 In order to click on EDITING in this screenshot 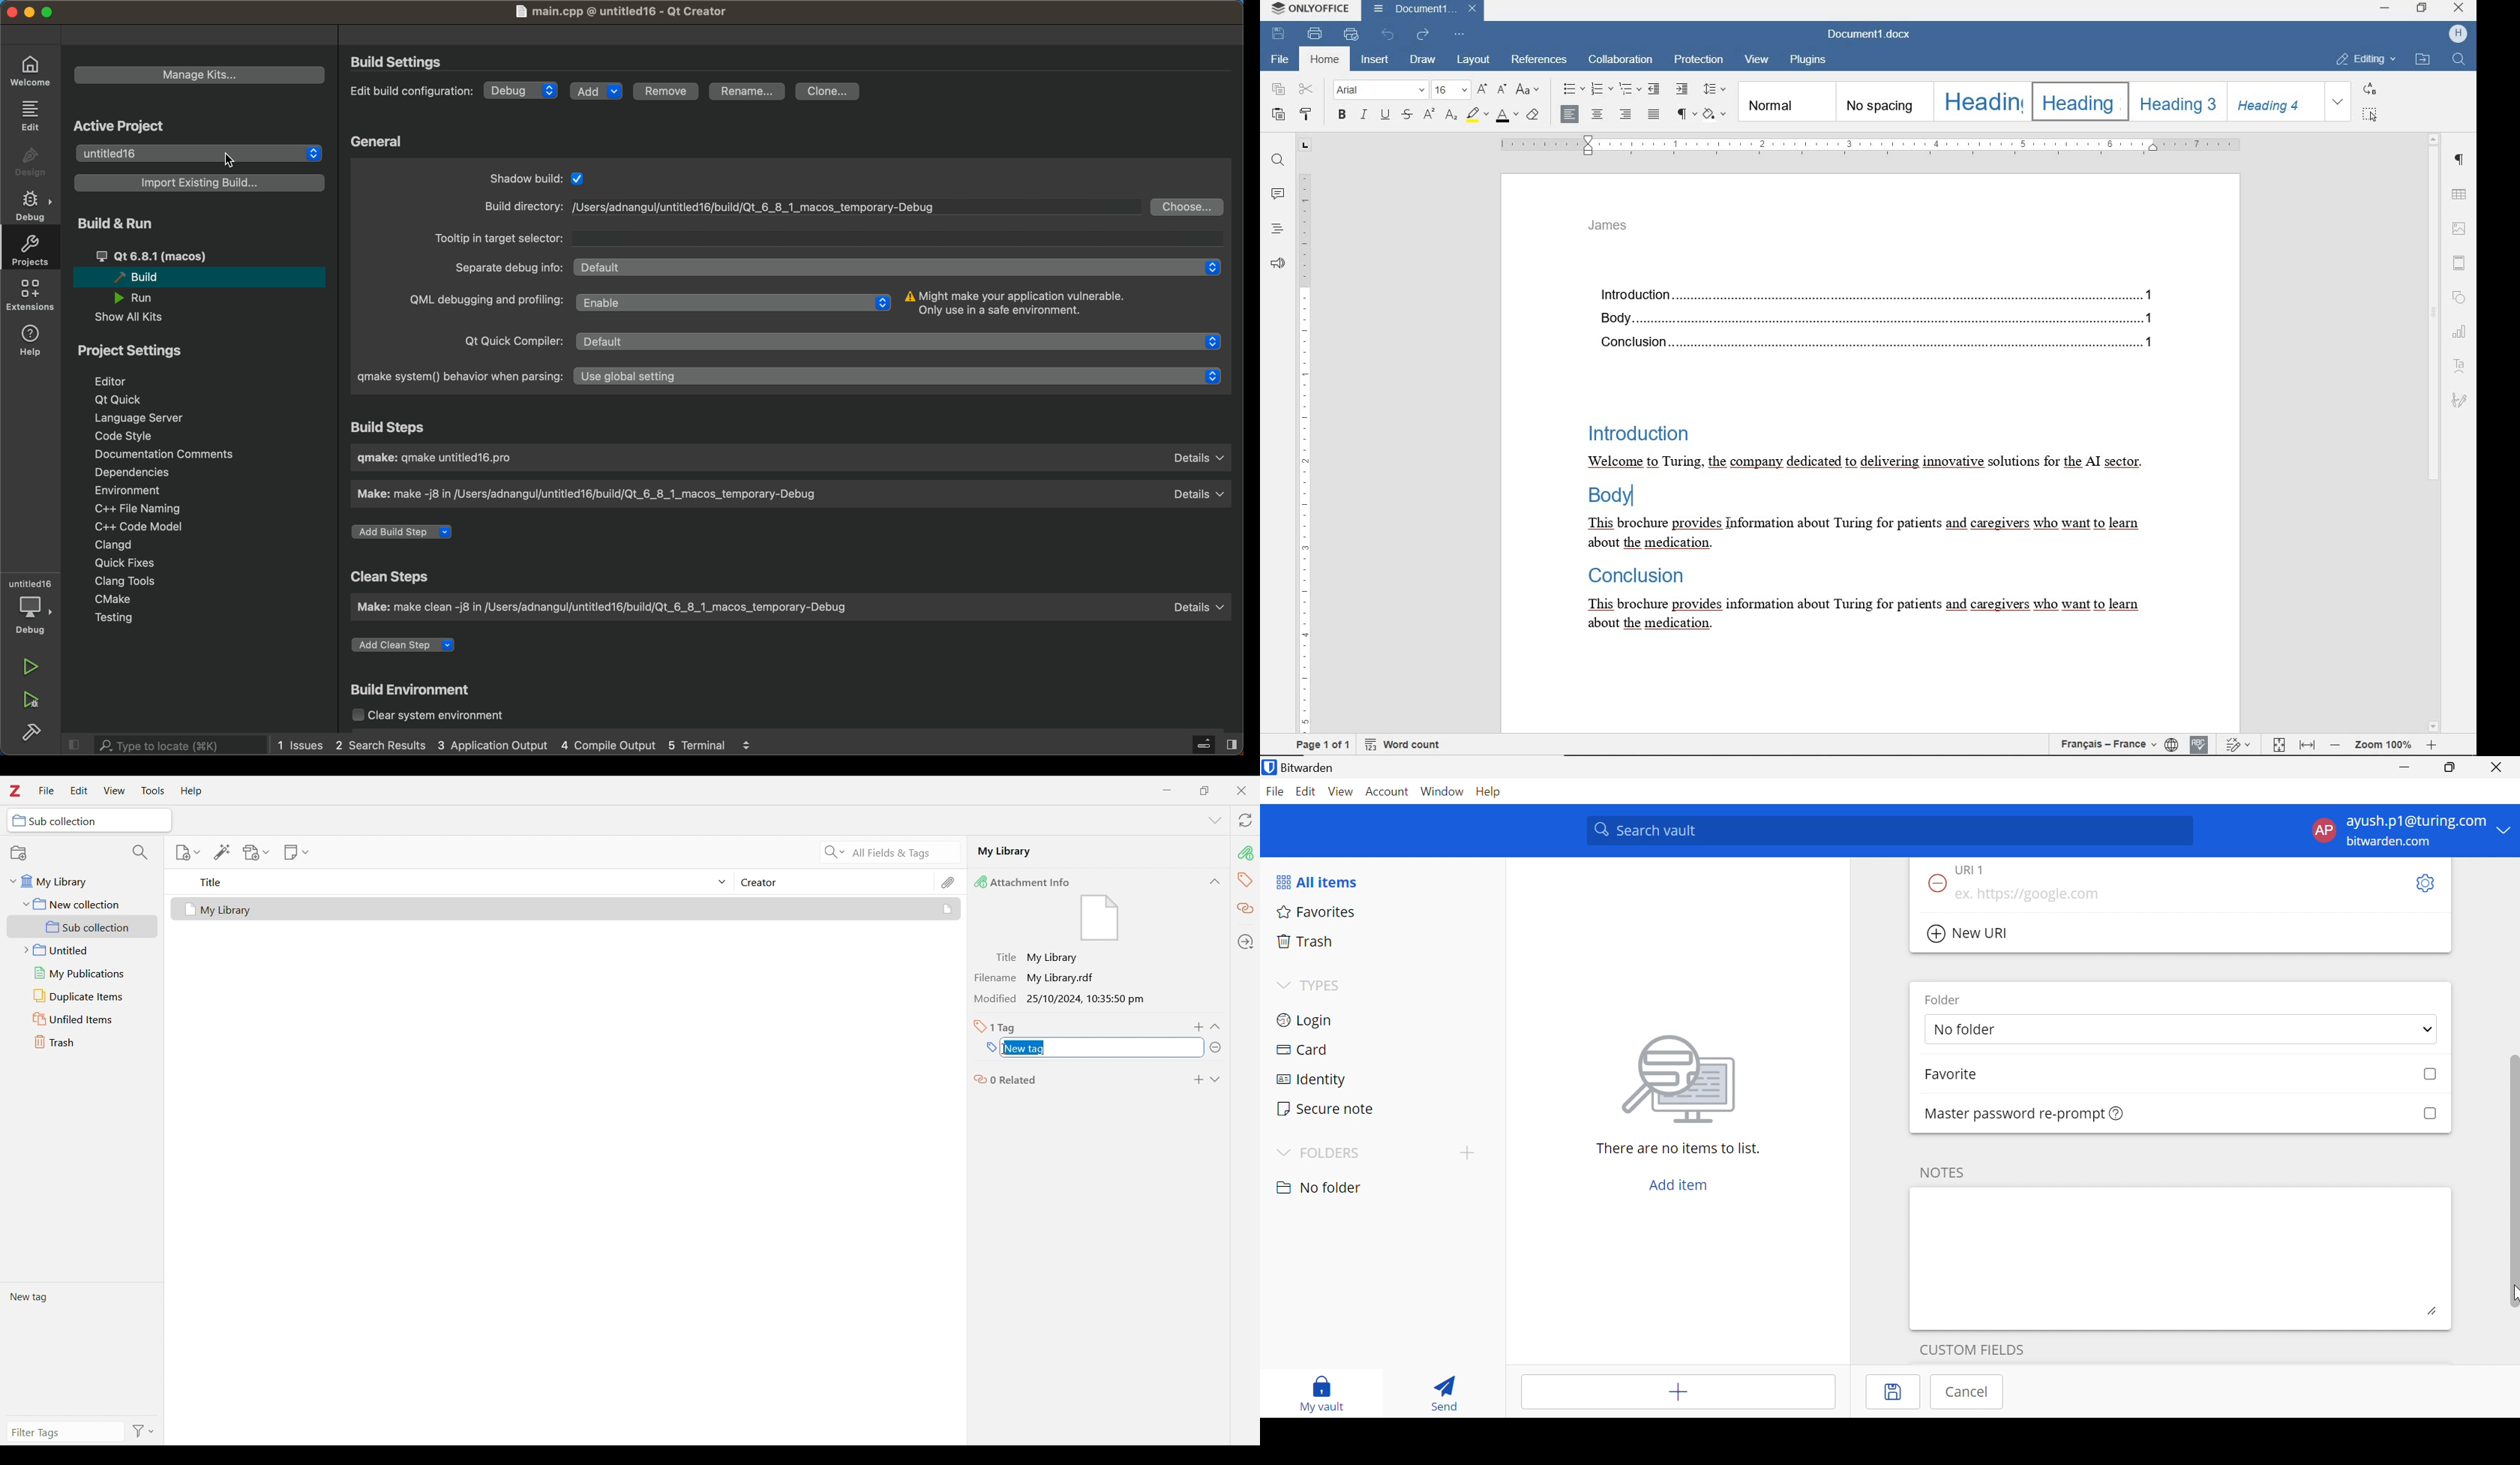, I will do `click(2364, 60)`.